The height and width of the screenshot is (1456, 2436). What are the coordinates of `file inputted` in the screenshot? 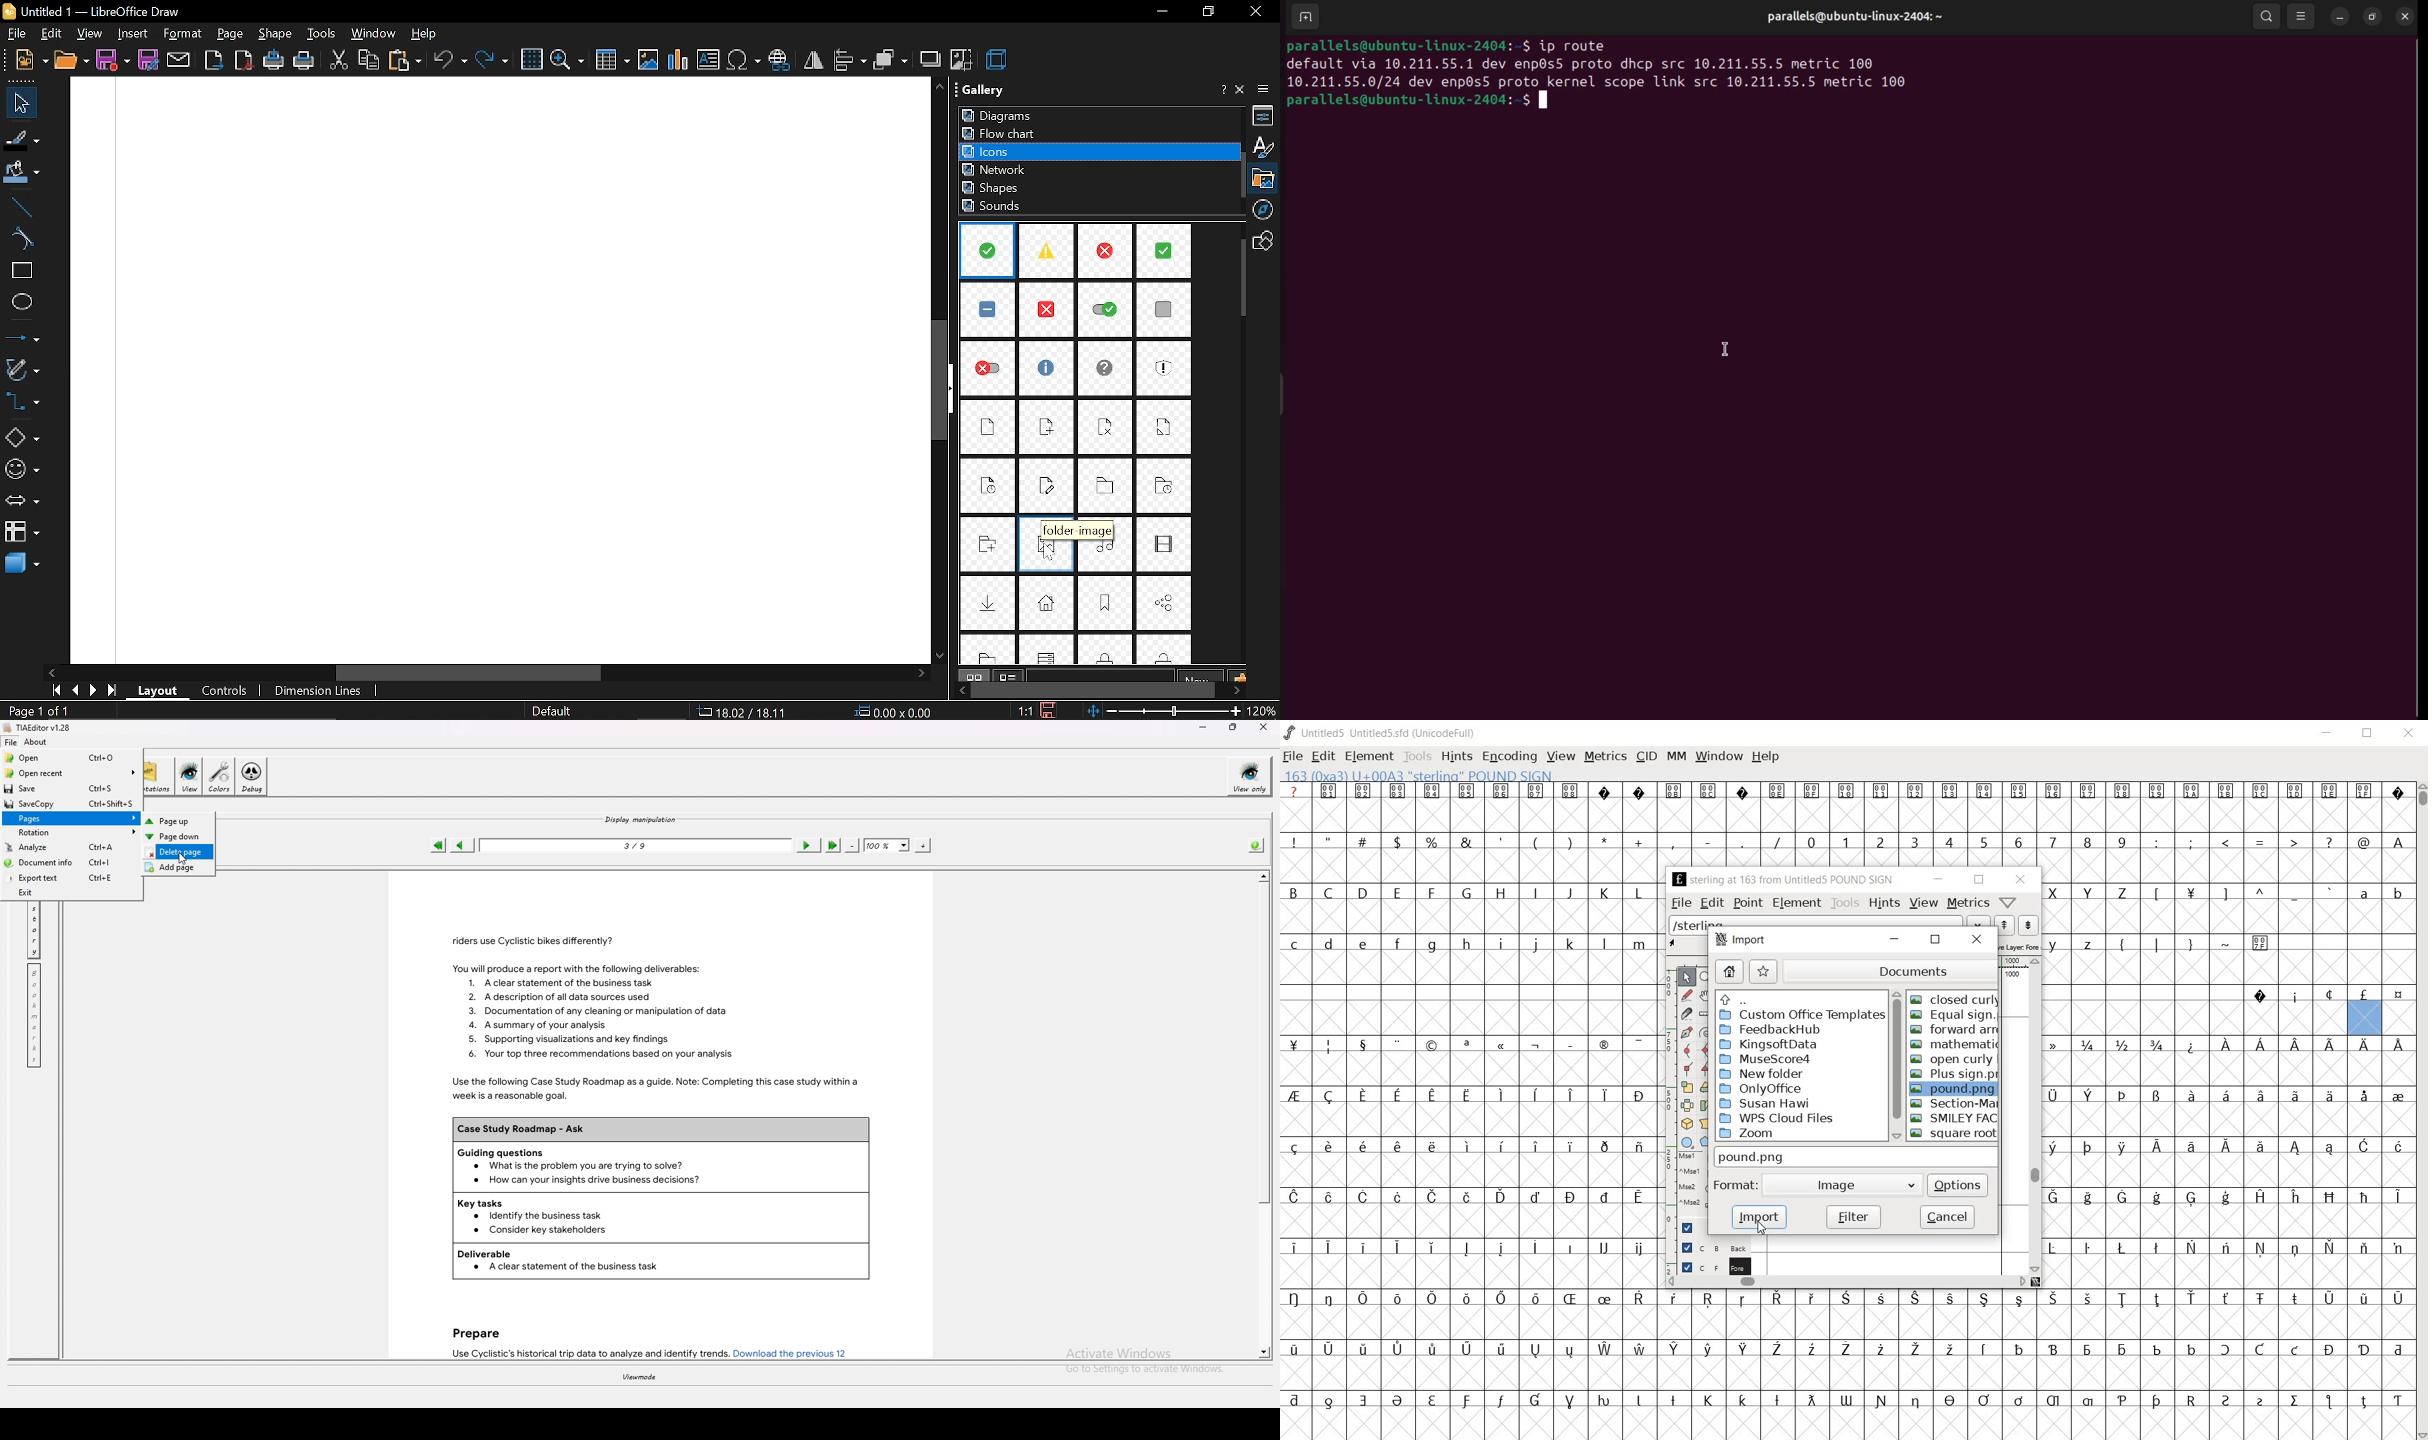 It's located at (1855, 1157).